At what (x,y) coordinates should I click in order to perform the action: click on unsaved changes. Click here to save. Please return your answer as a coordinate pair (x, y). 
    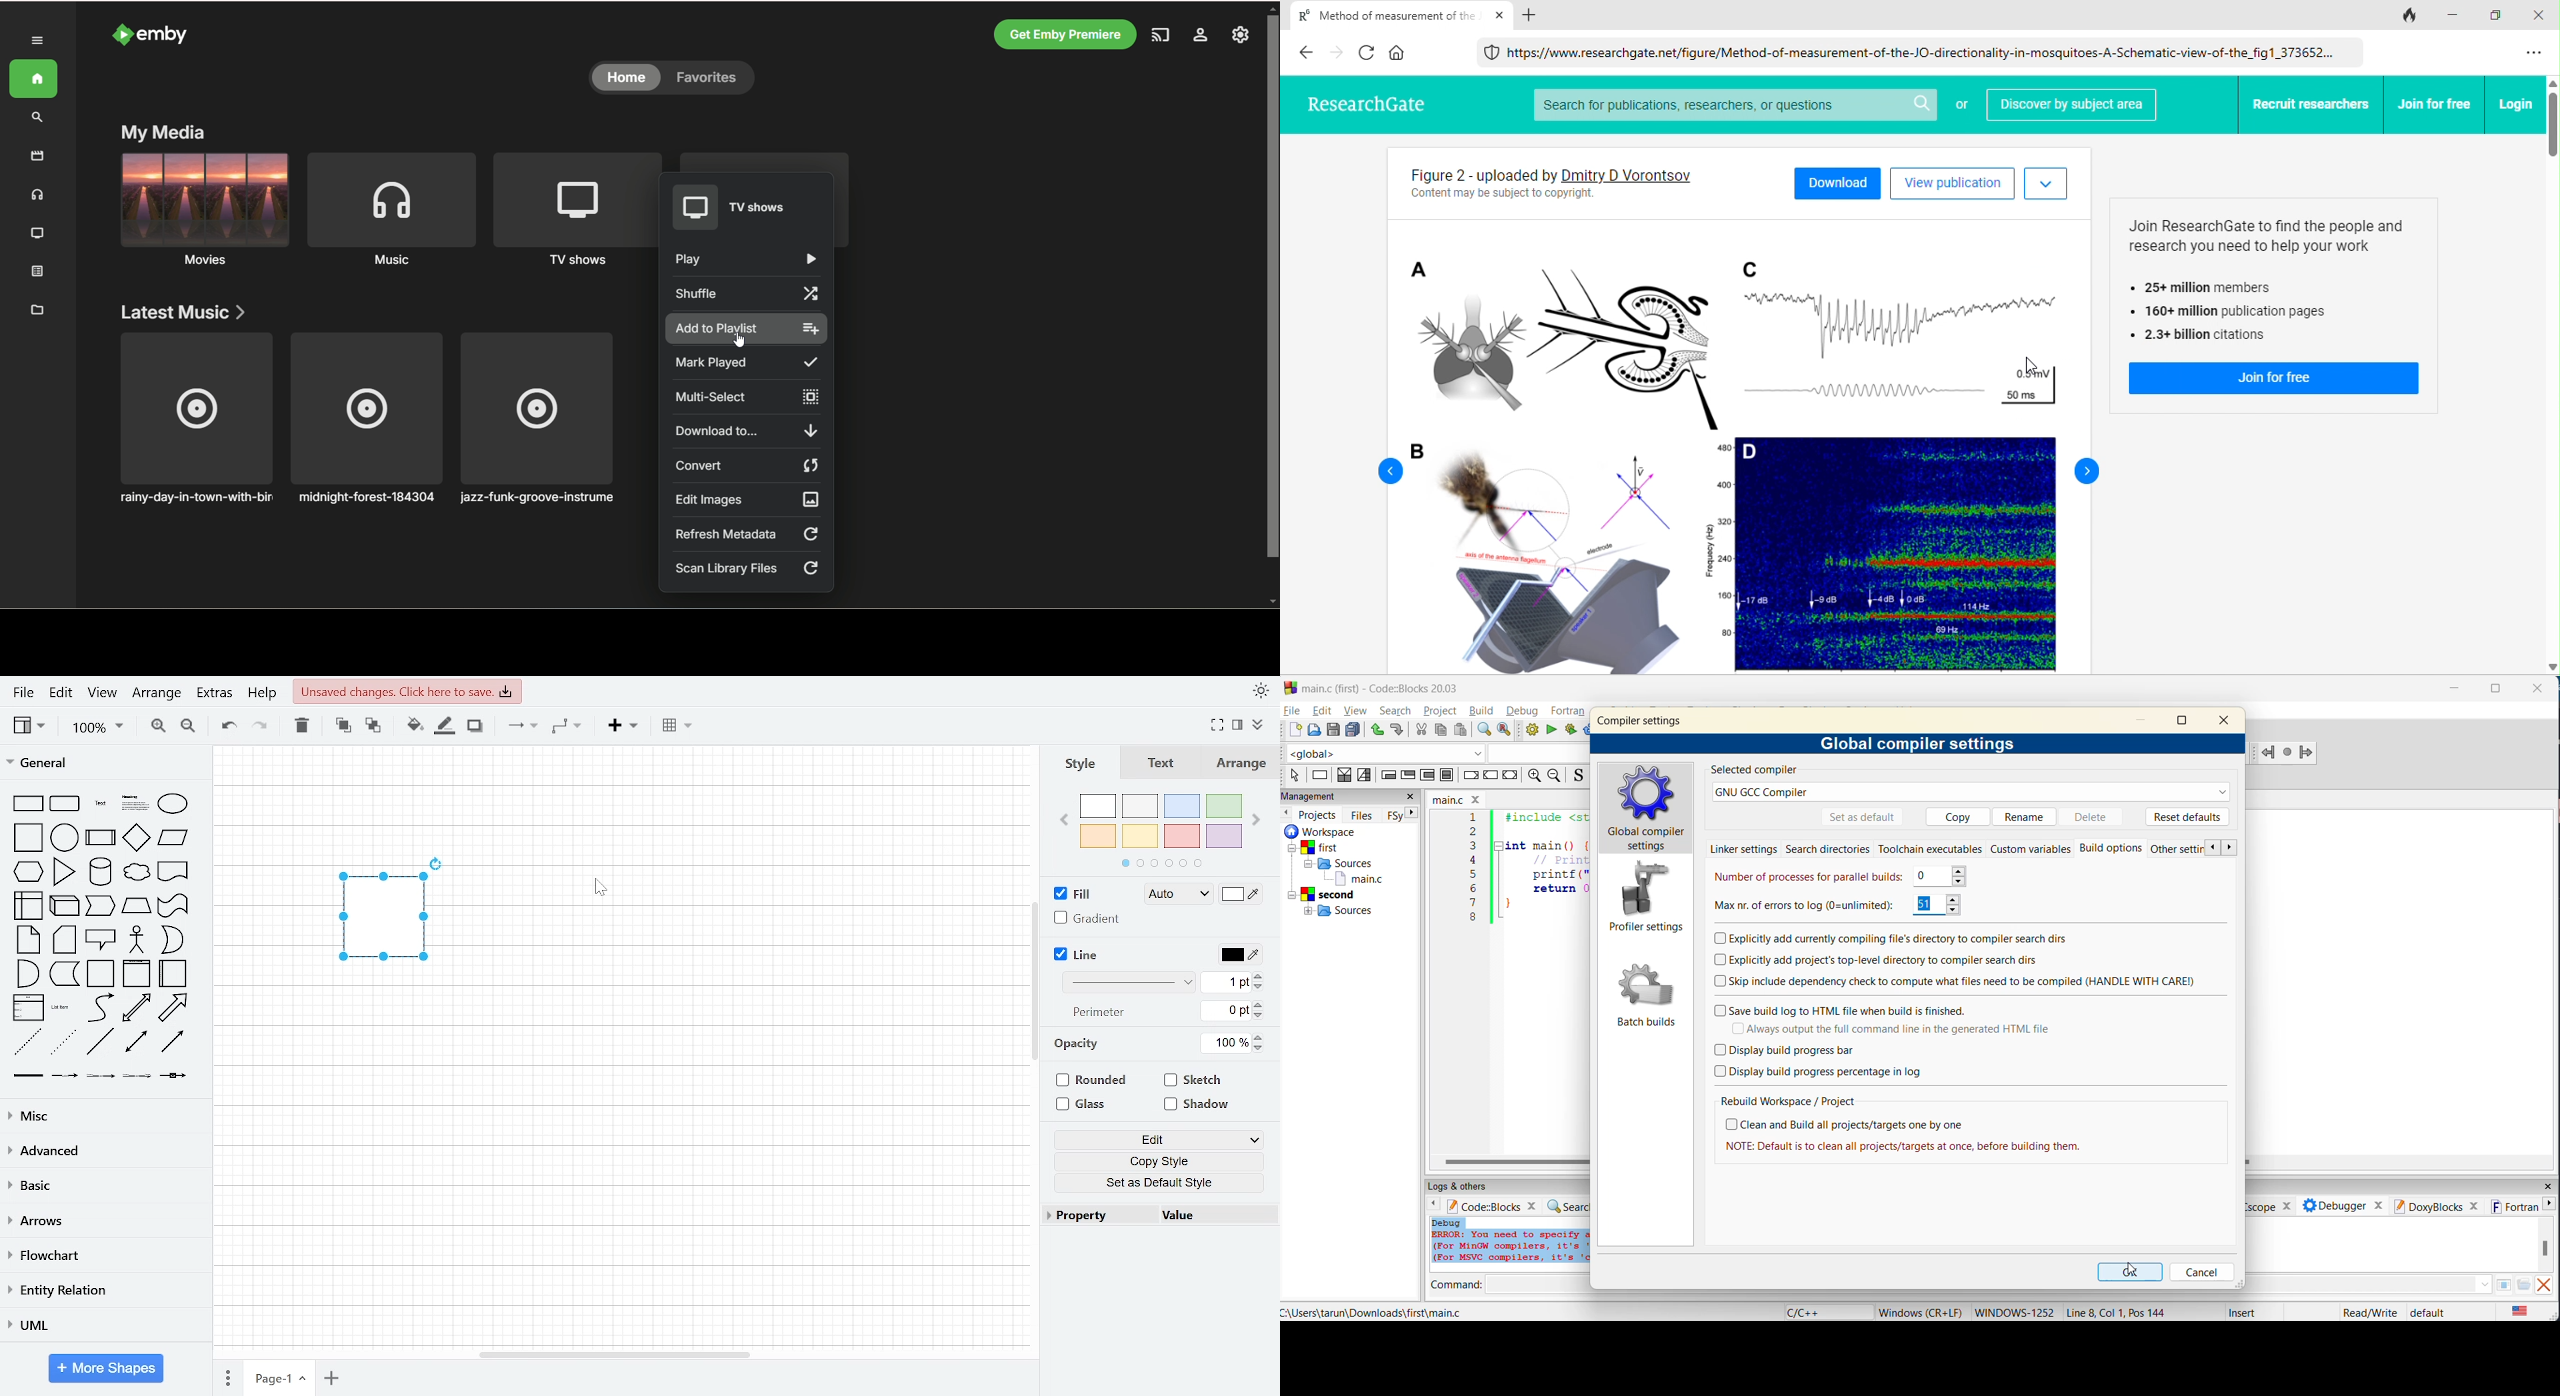
    Looking at the image, I should click on (410, 691).